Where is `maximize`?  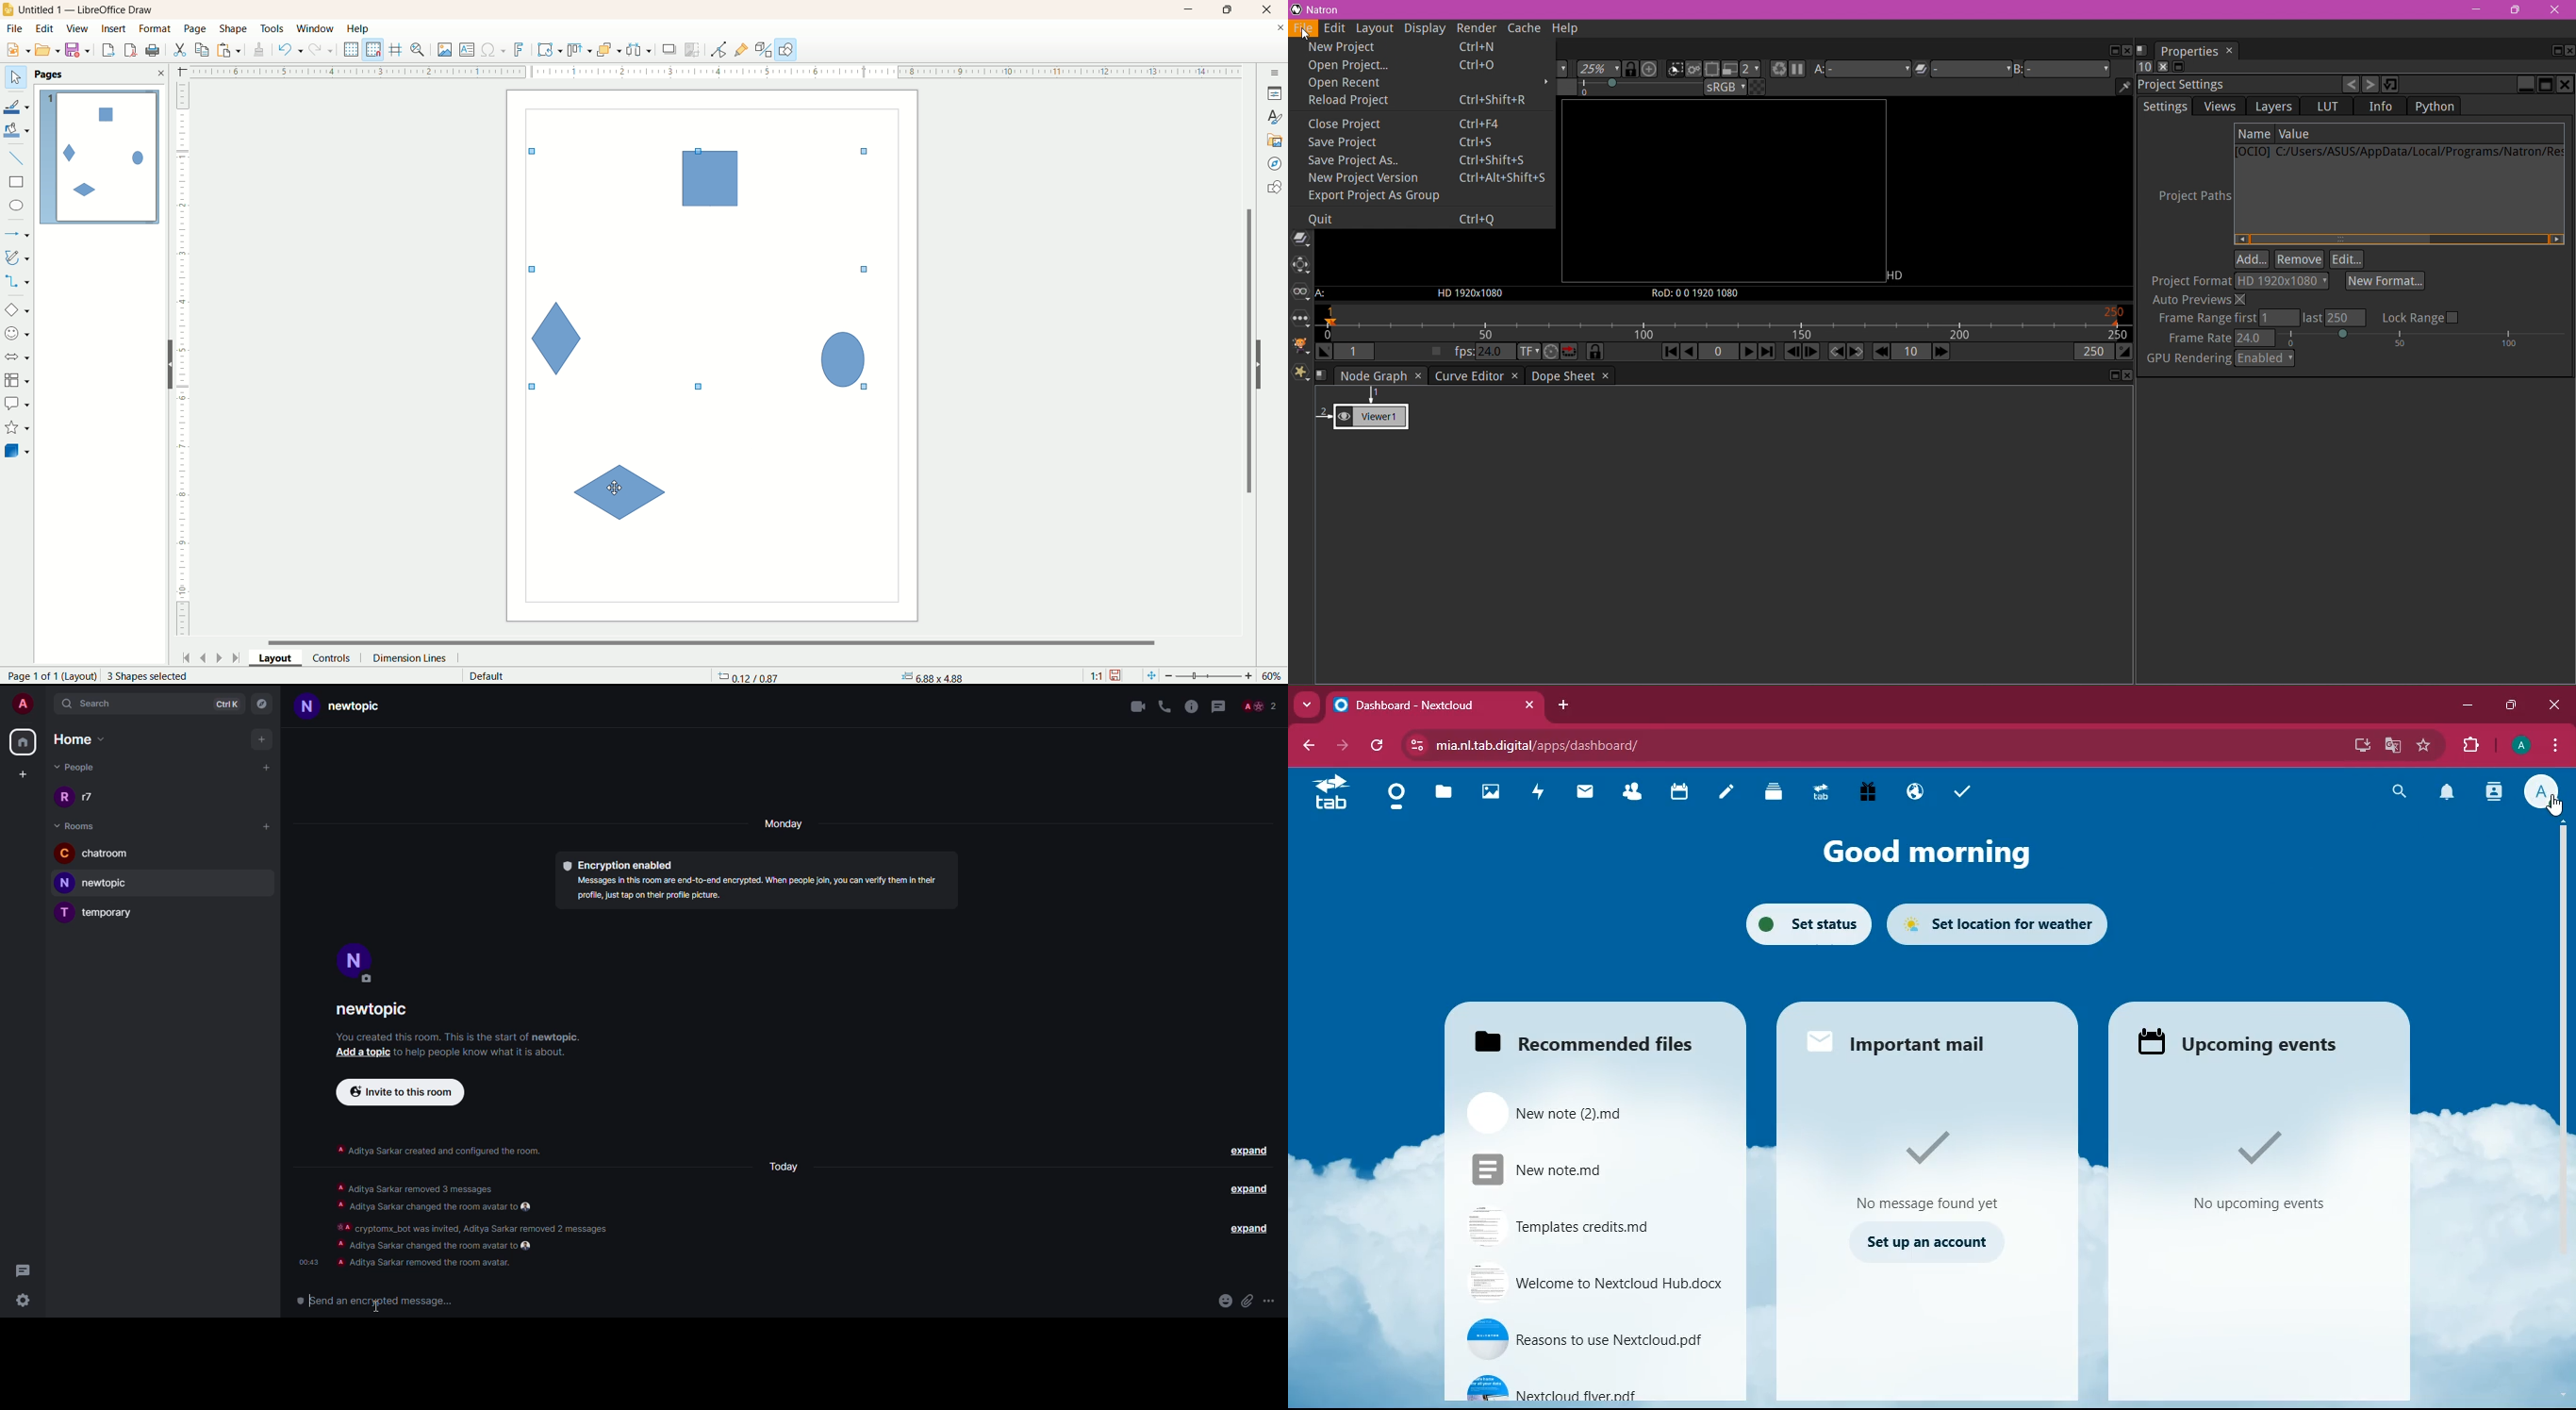
maximize is located at coordinates (2511, 705).